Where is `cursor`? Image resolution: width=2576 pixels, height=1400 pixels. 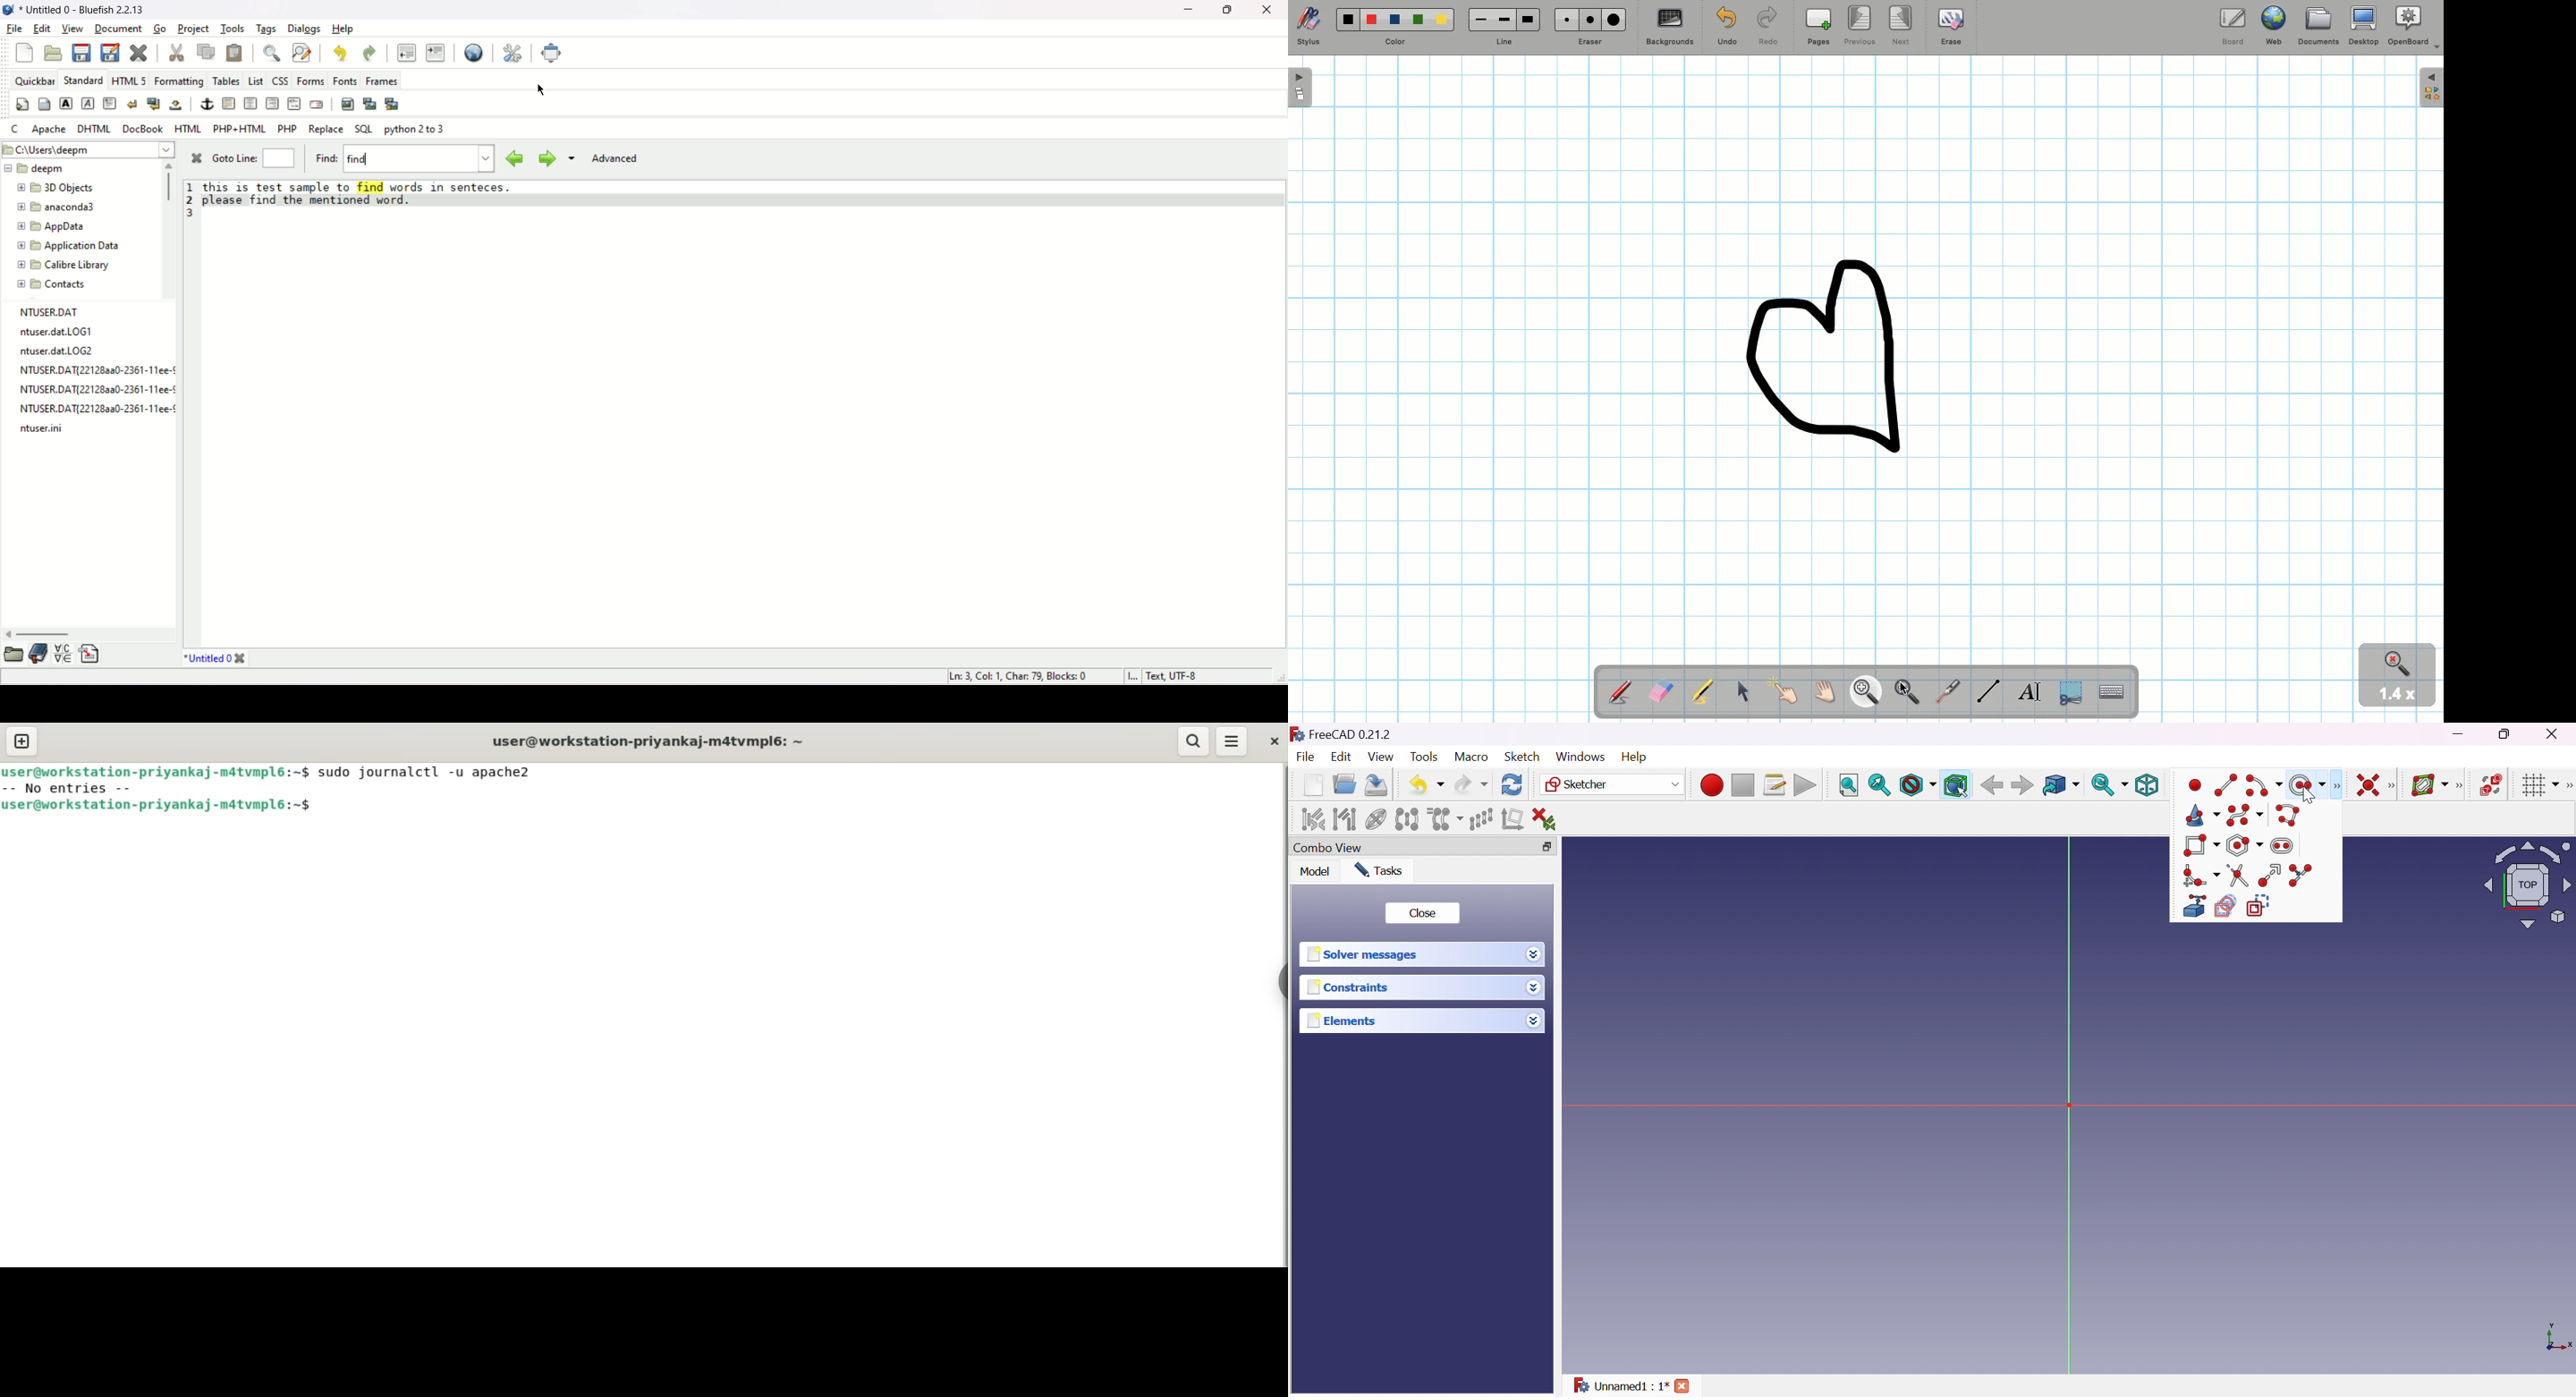
cursor is located at coordinates (2308, 796).